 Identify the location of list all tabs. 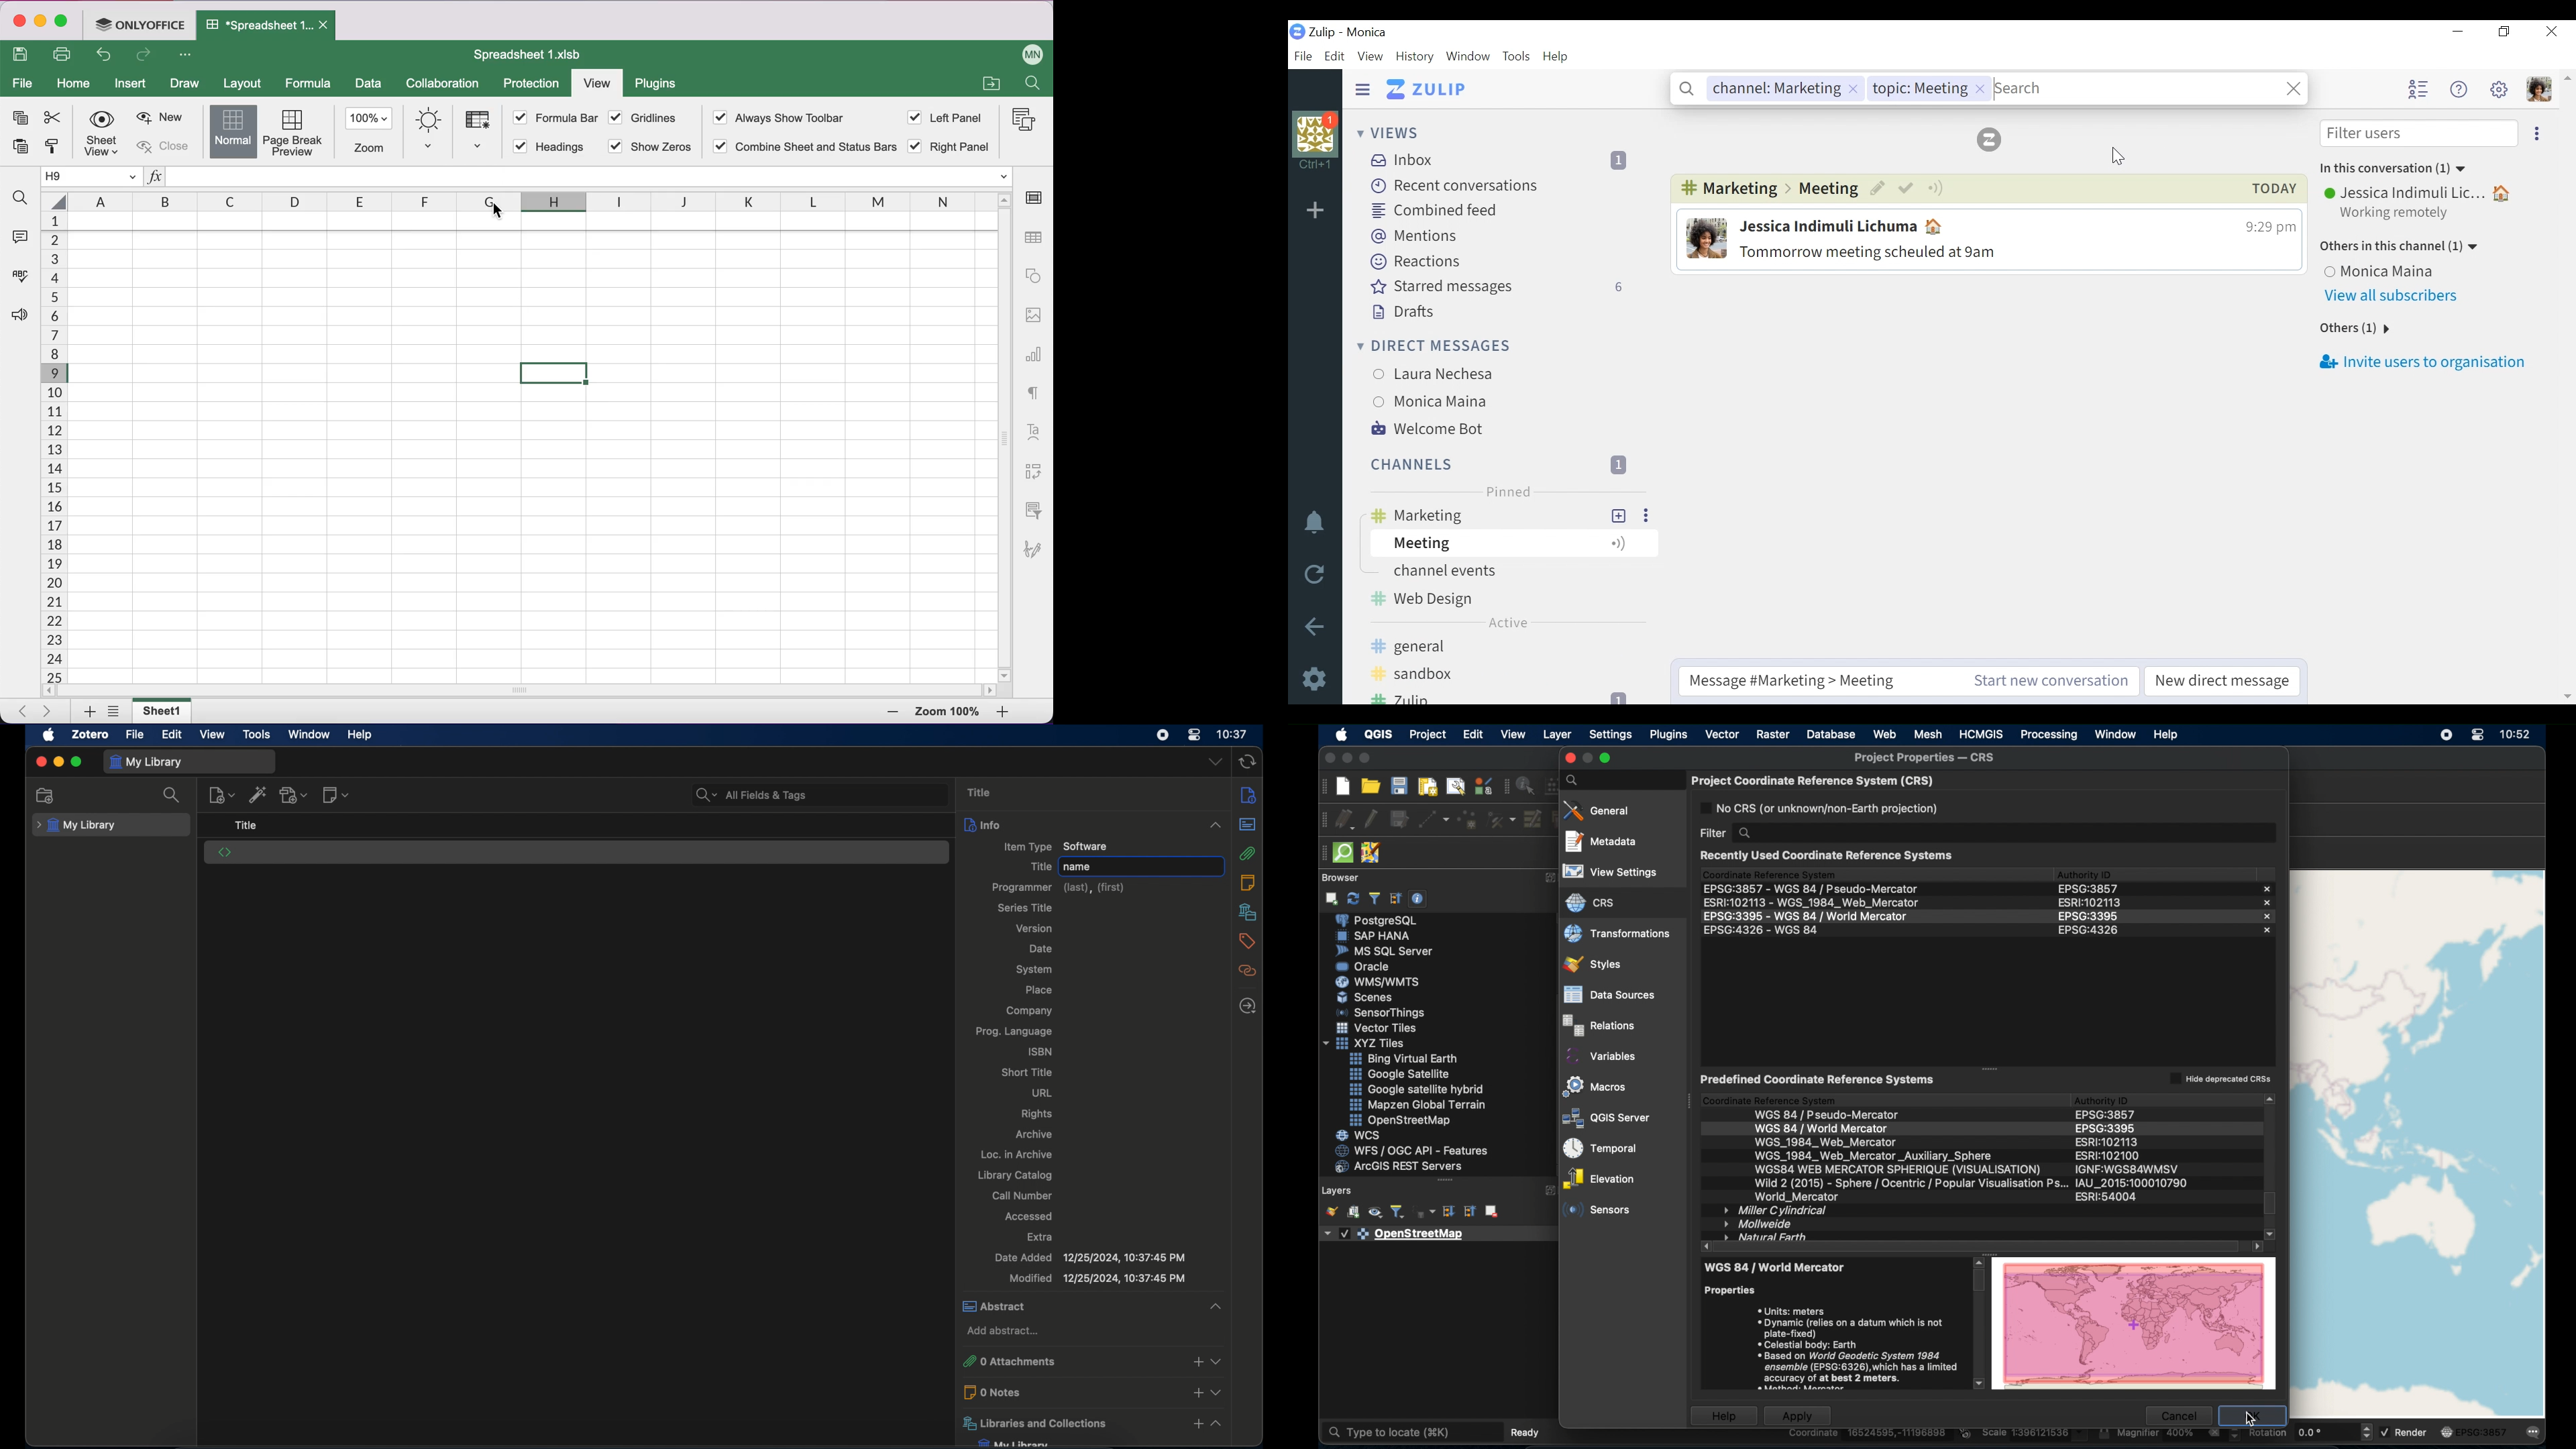
(114, 712).